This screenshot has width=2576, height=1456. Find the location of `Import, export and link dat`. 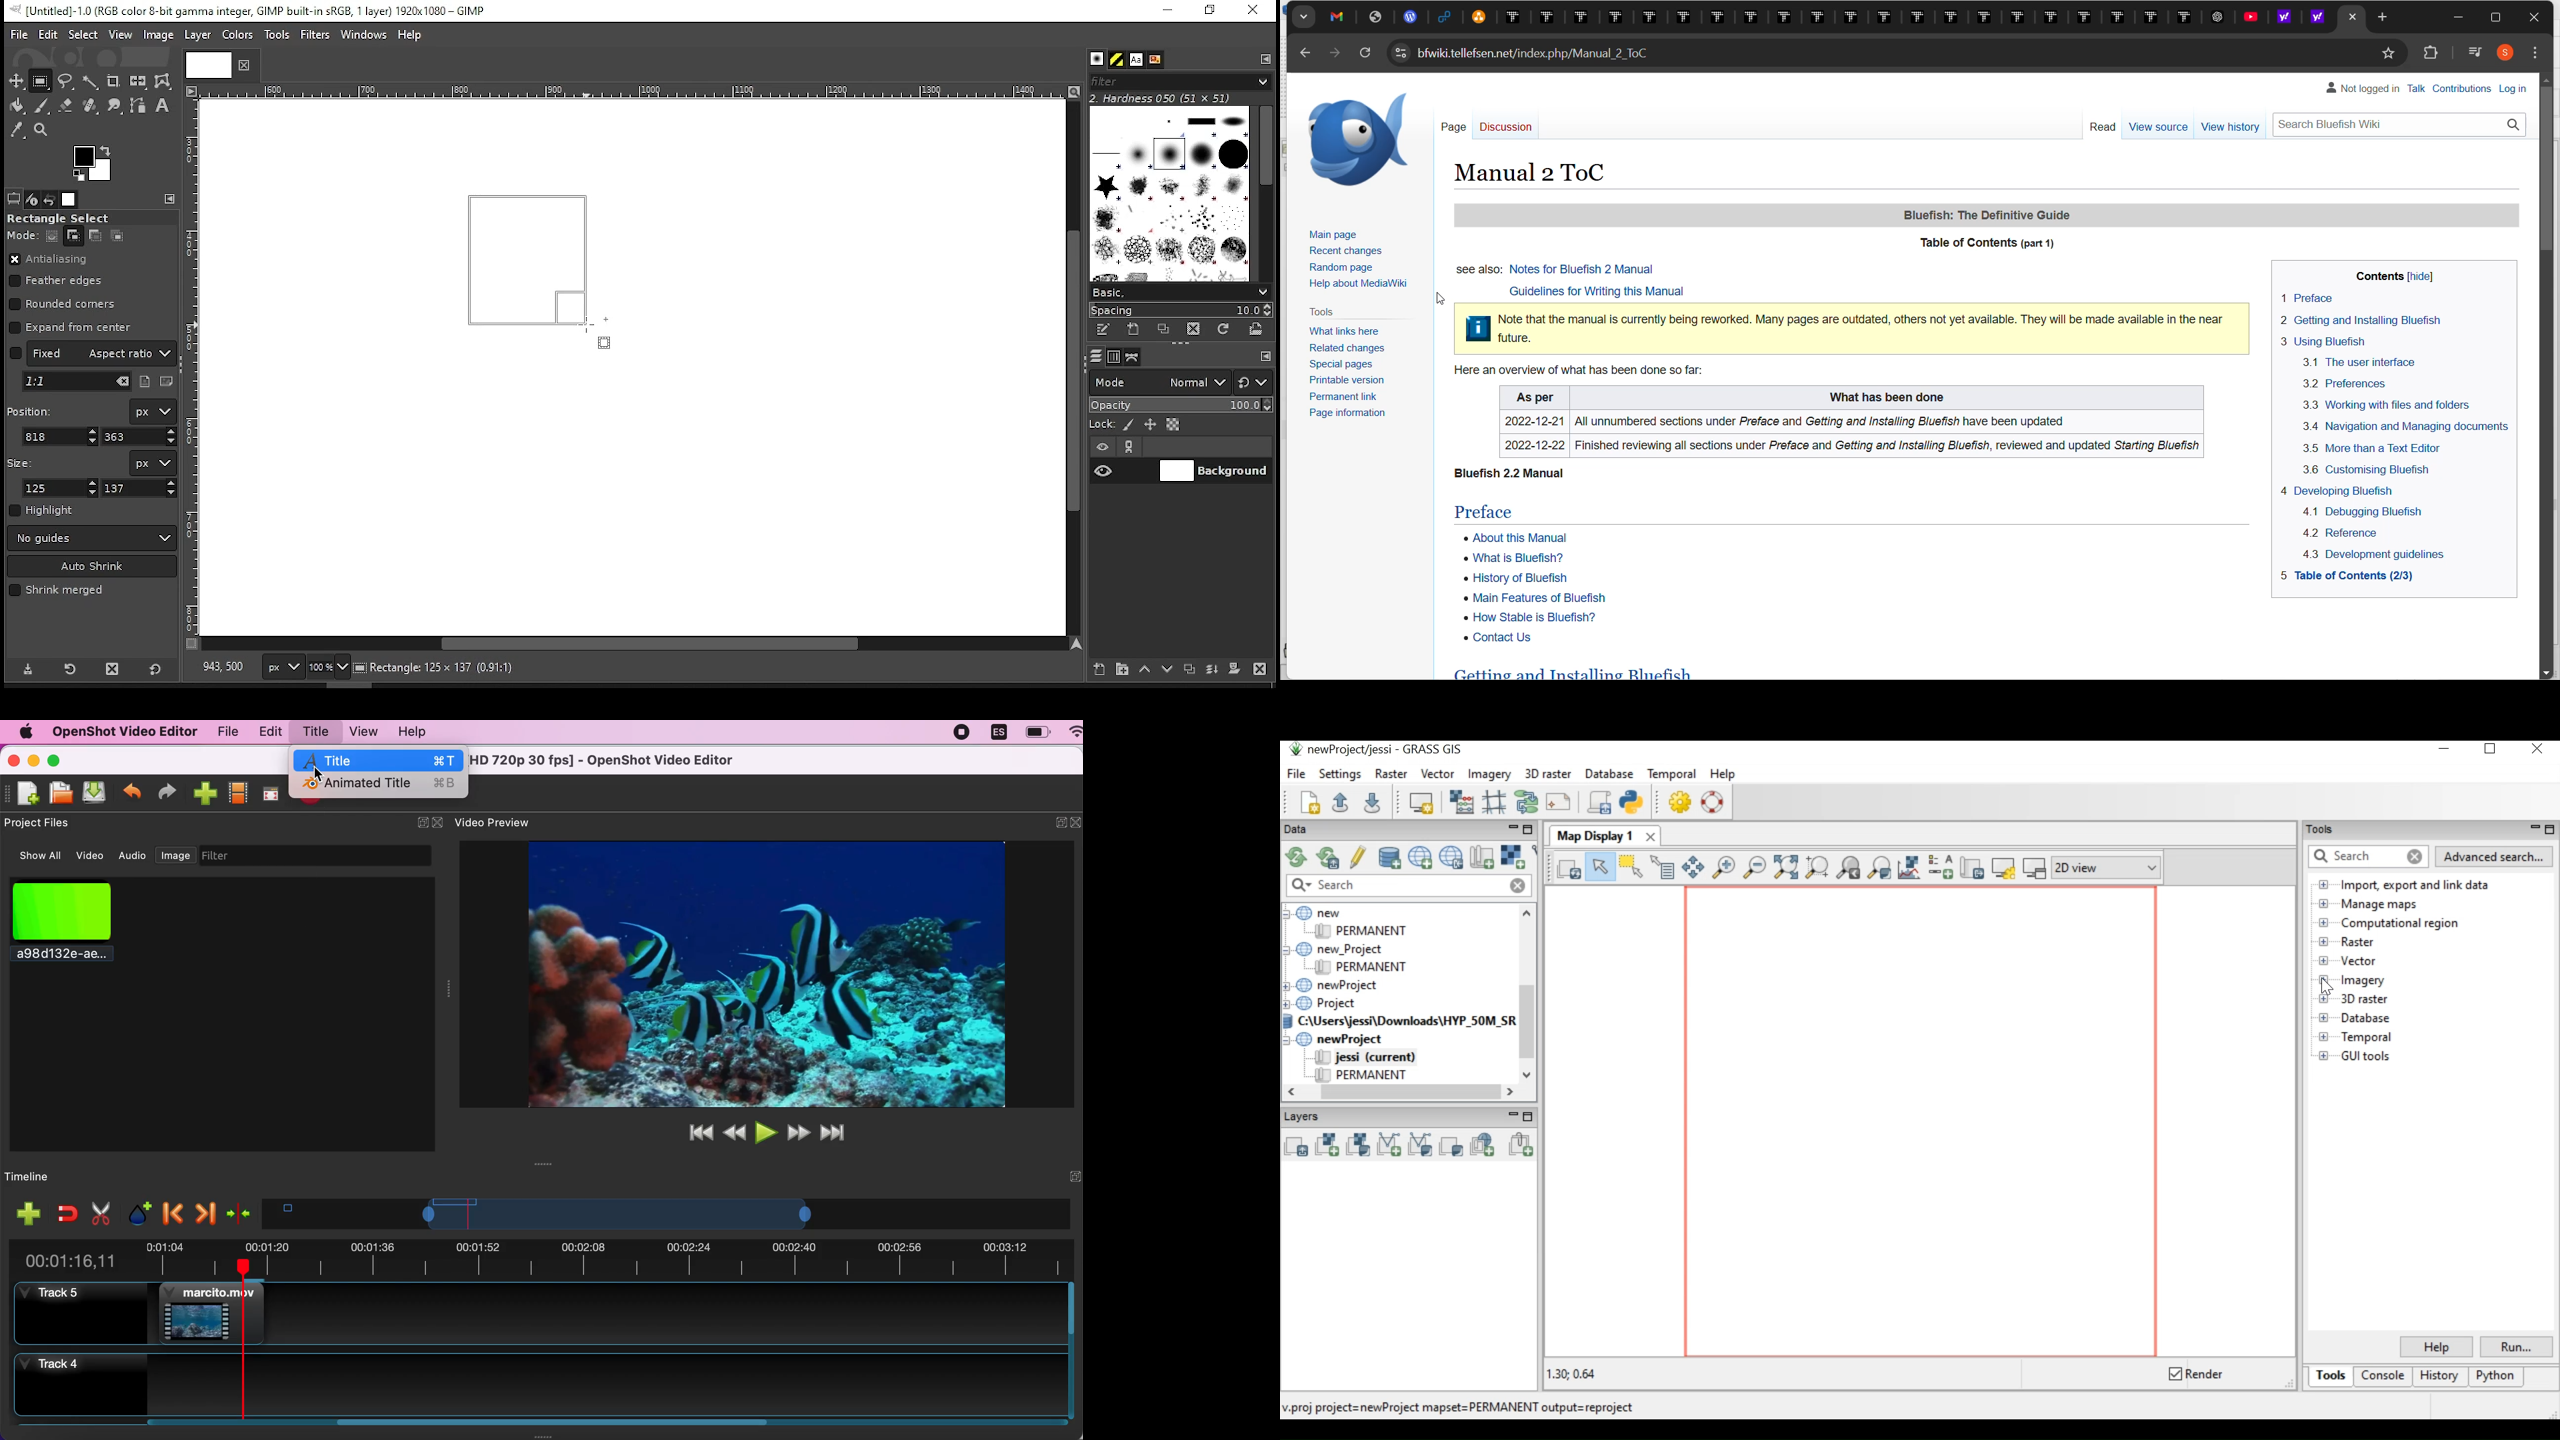

Import, export and link dat is located at coordinates (2405, 886).